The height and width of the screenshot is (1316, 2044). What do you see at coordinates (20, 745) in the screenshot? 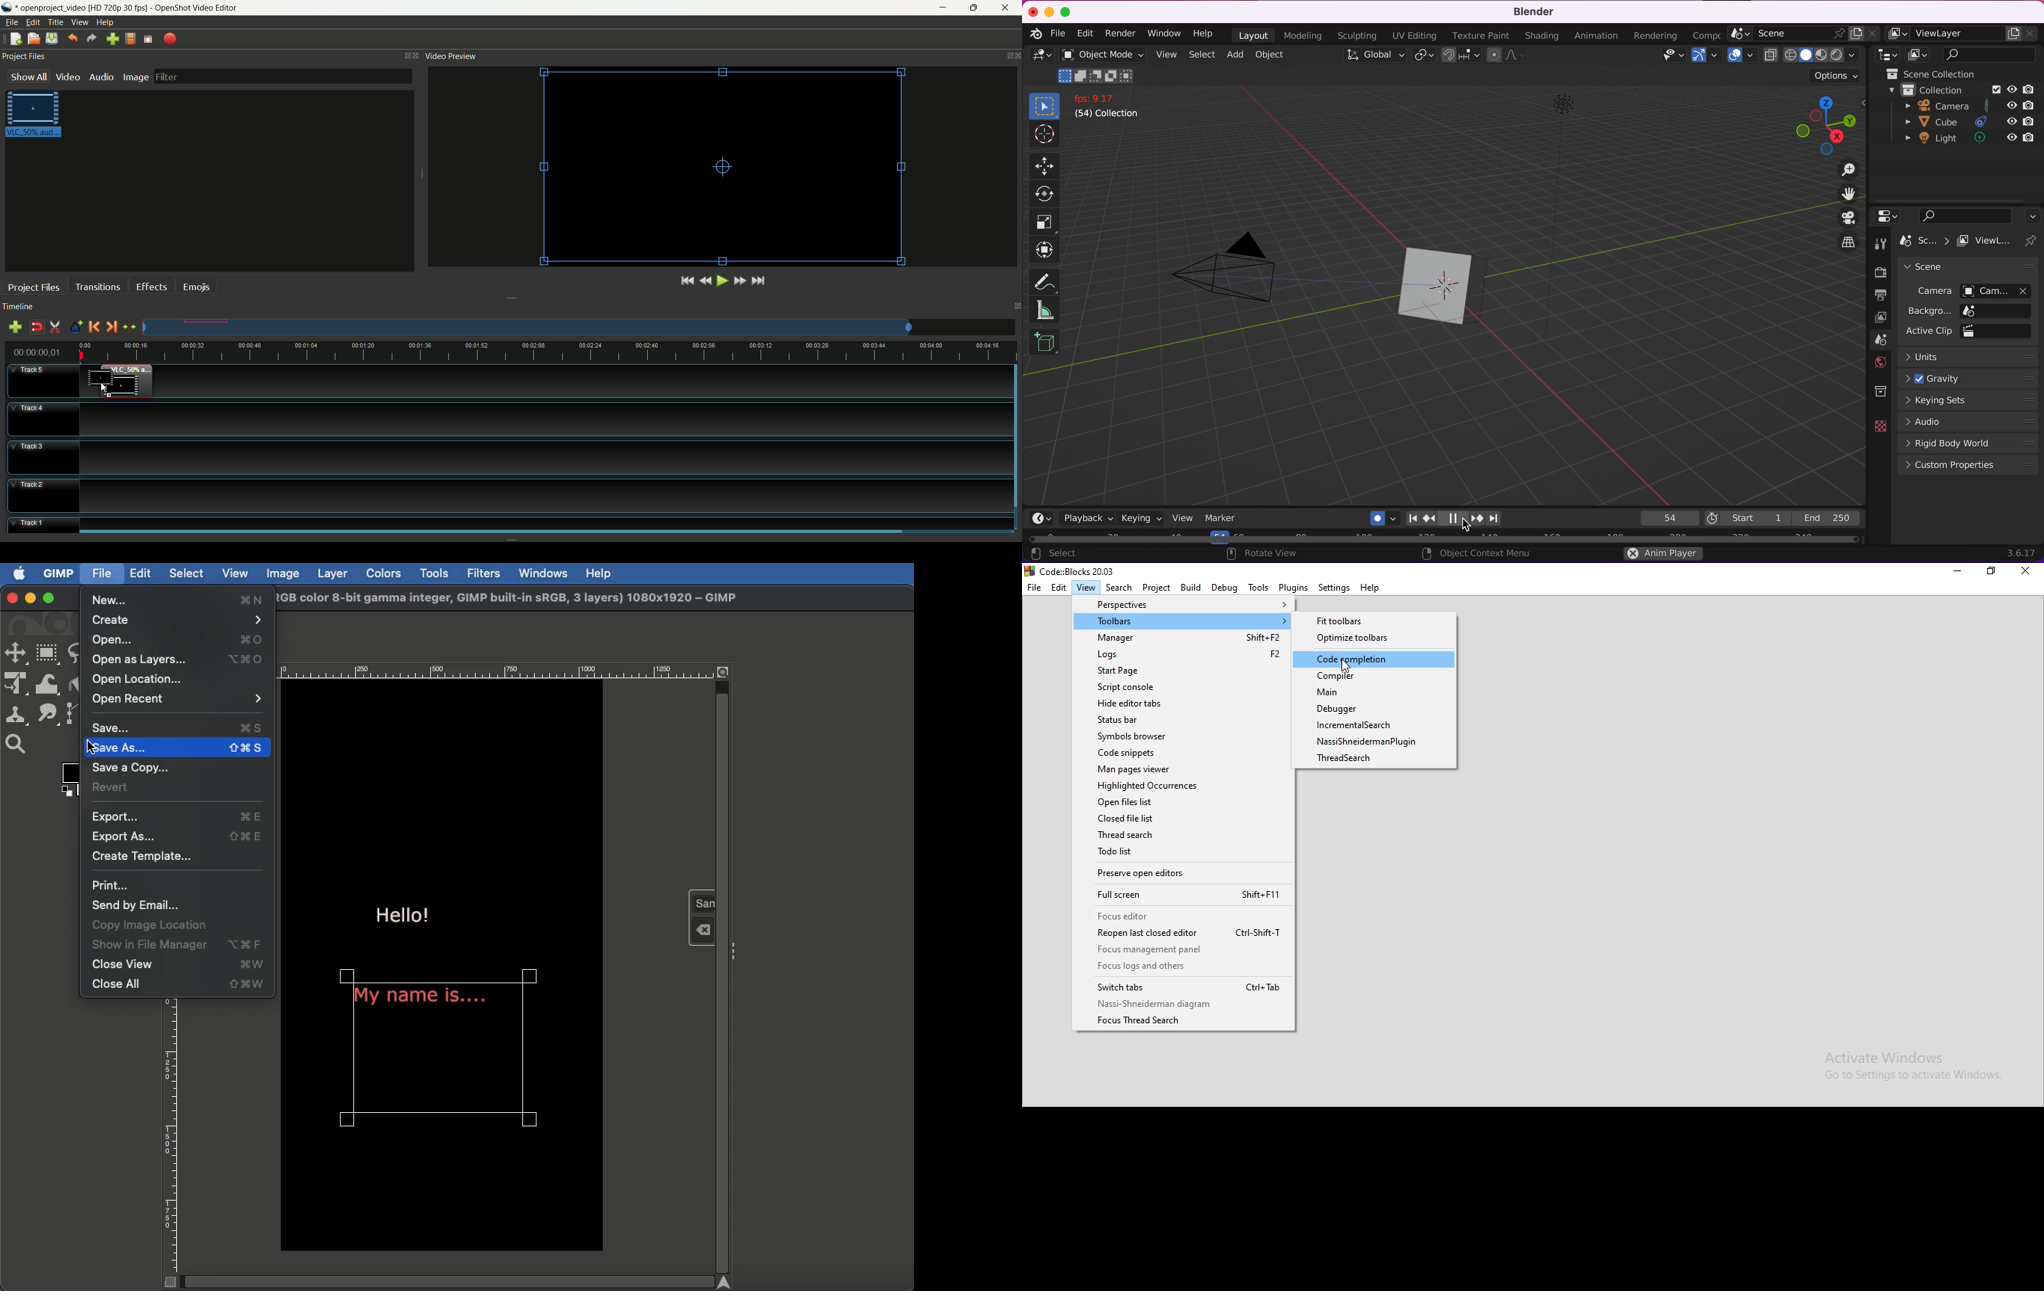
I see `Magnify` at bounding box center [20, 745].